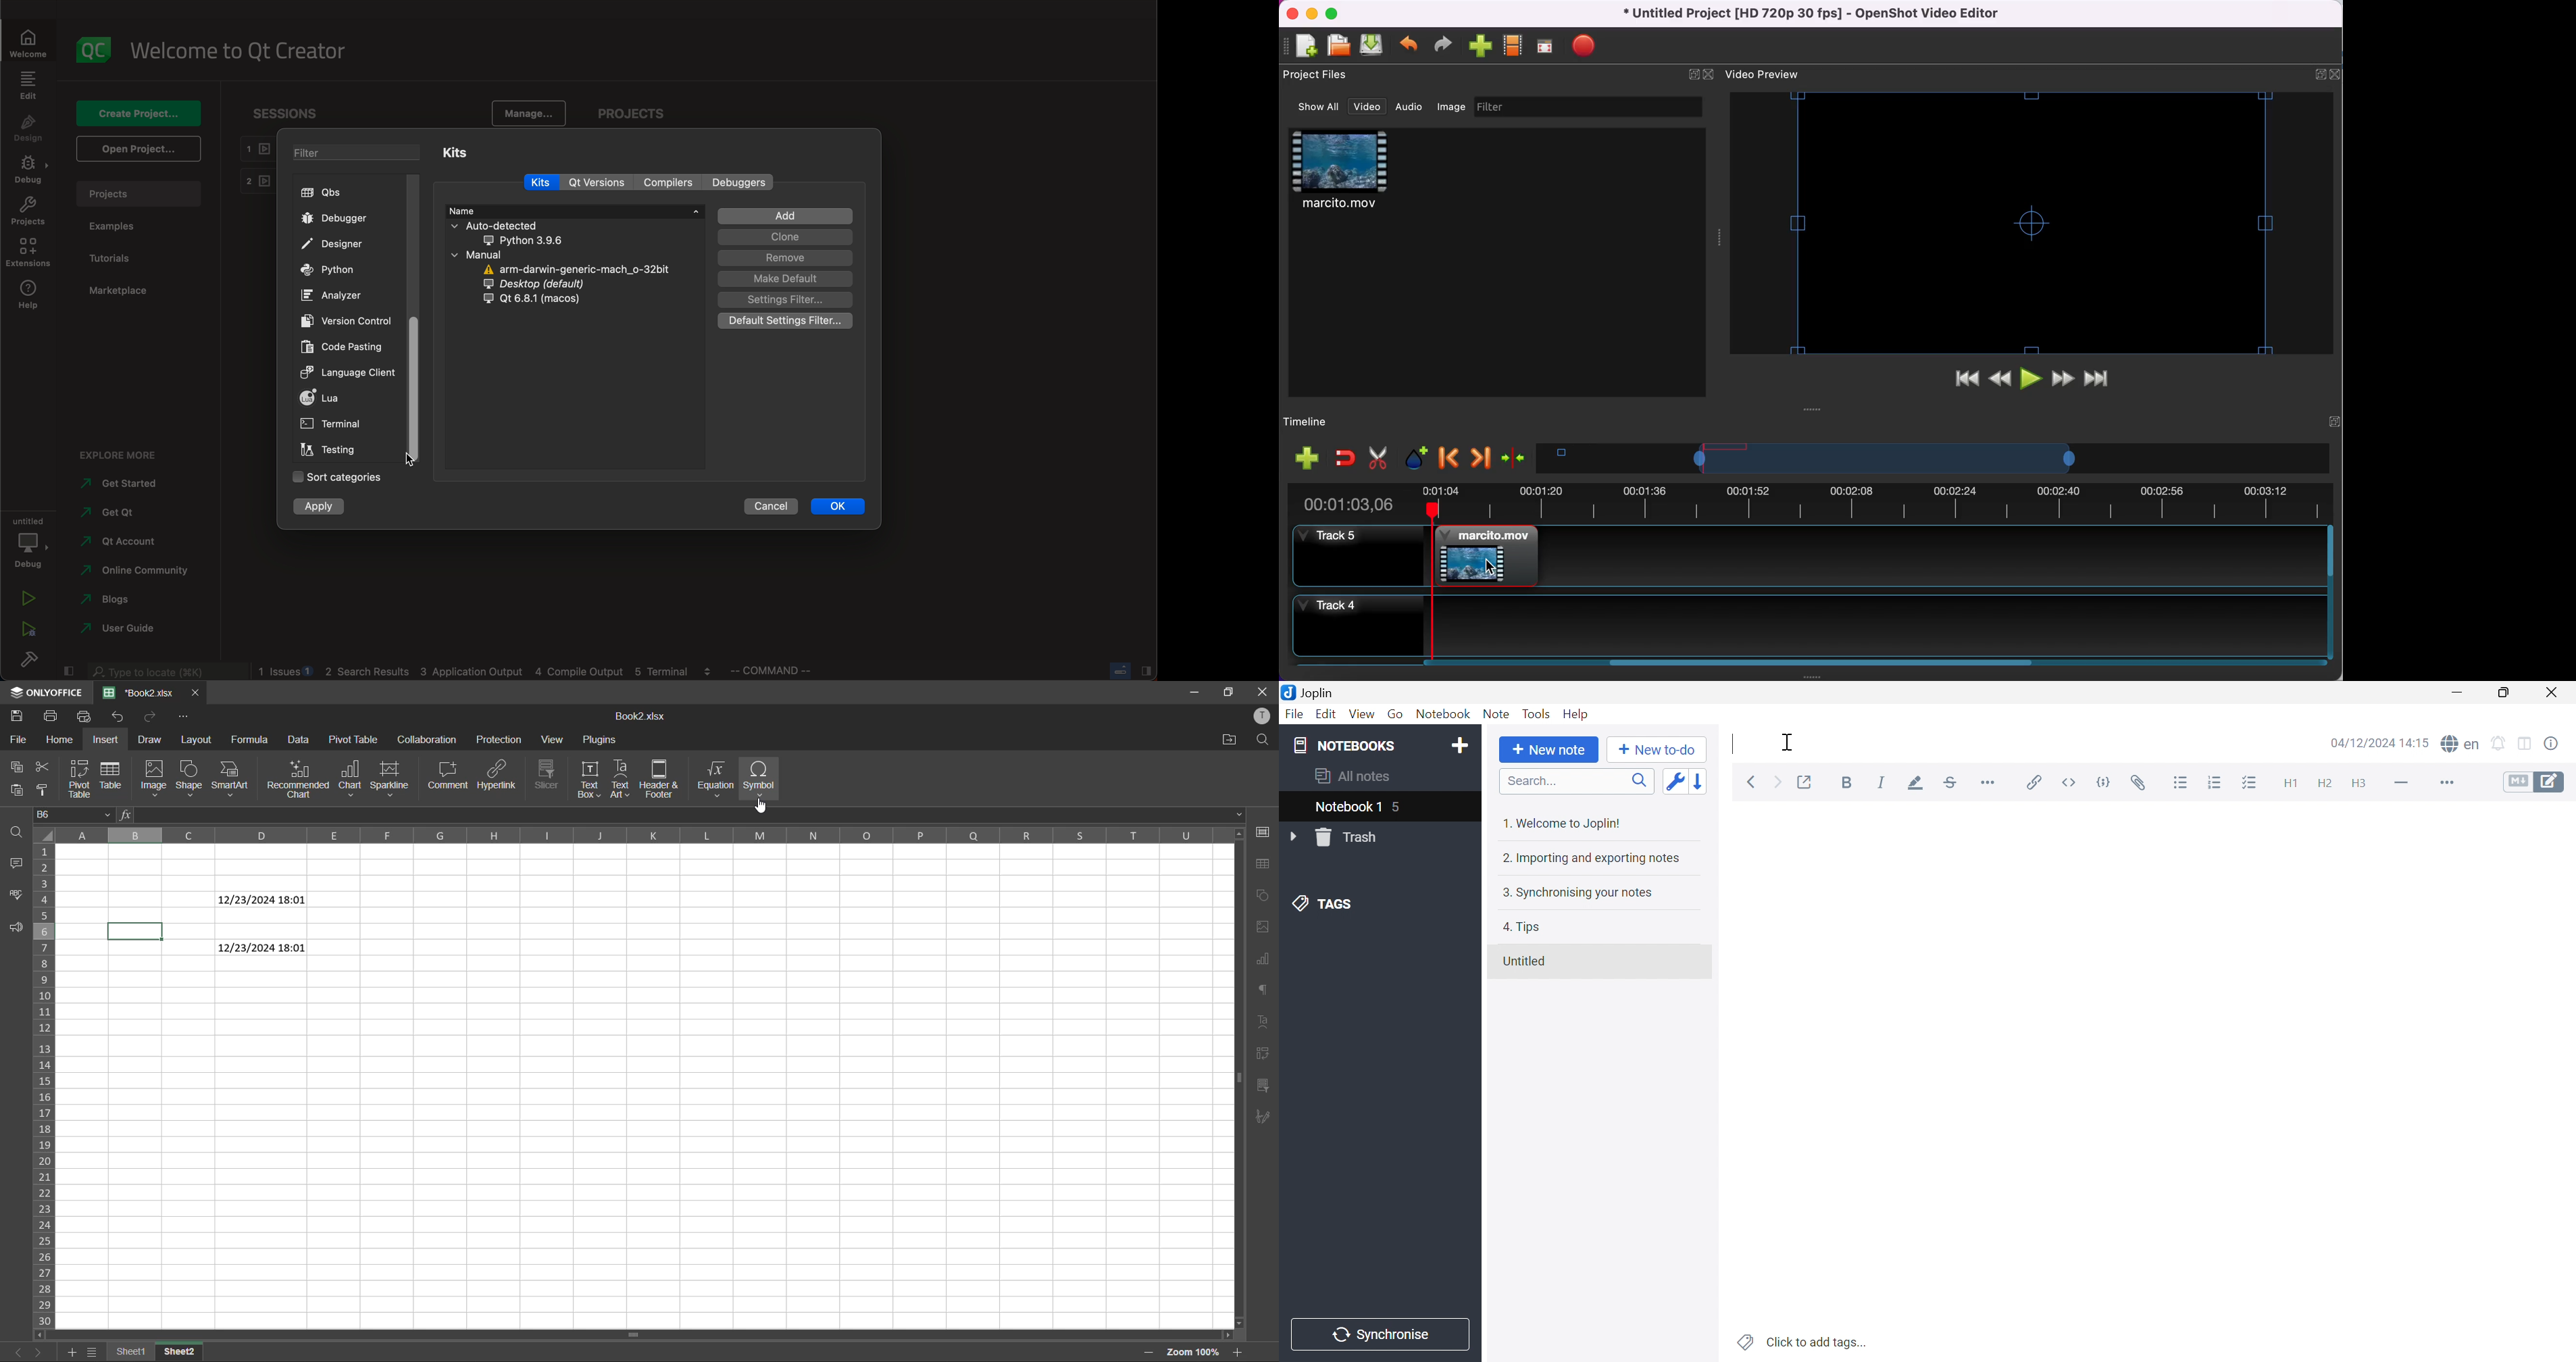 The height and width of the screenshot is (1372, 2576). Describe the element at coordinates (771, 506) in the screenshot. I see `cancel` at that location.